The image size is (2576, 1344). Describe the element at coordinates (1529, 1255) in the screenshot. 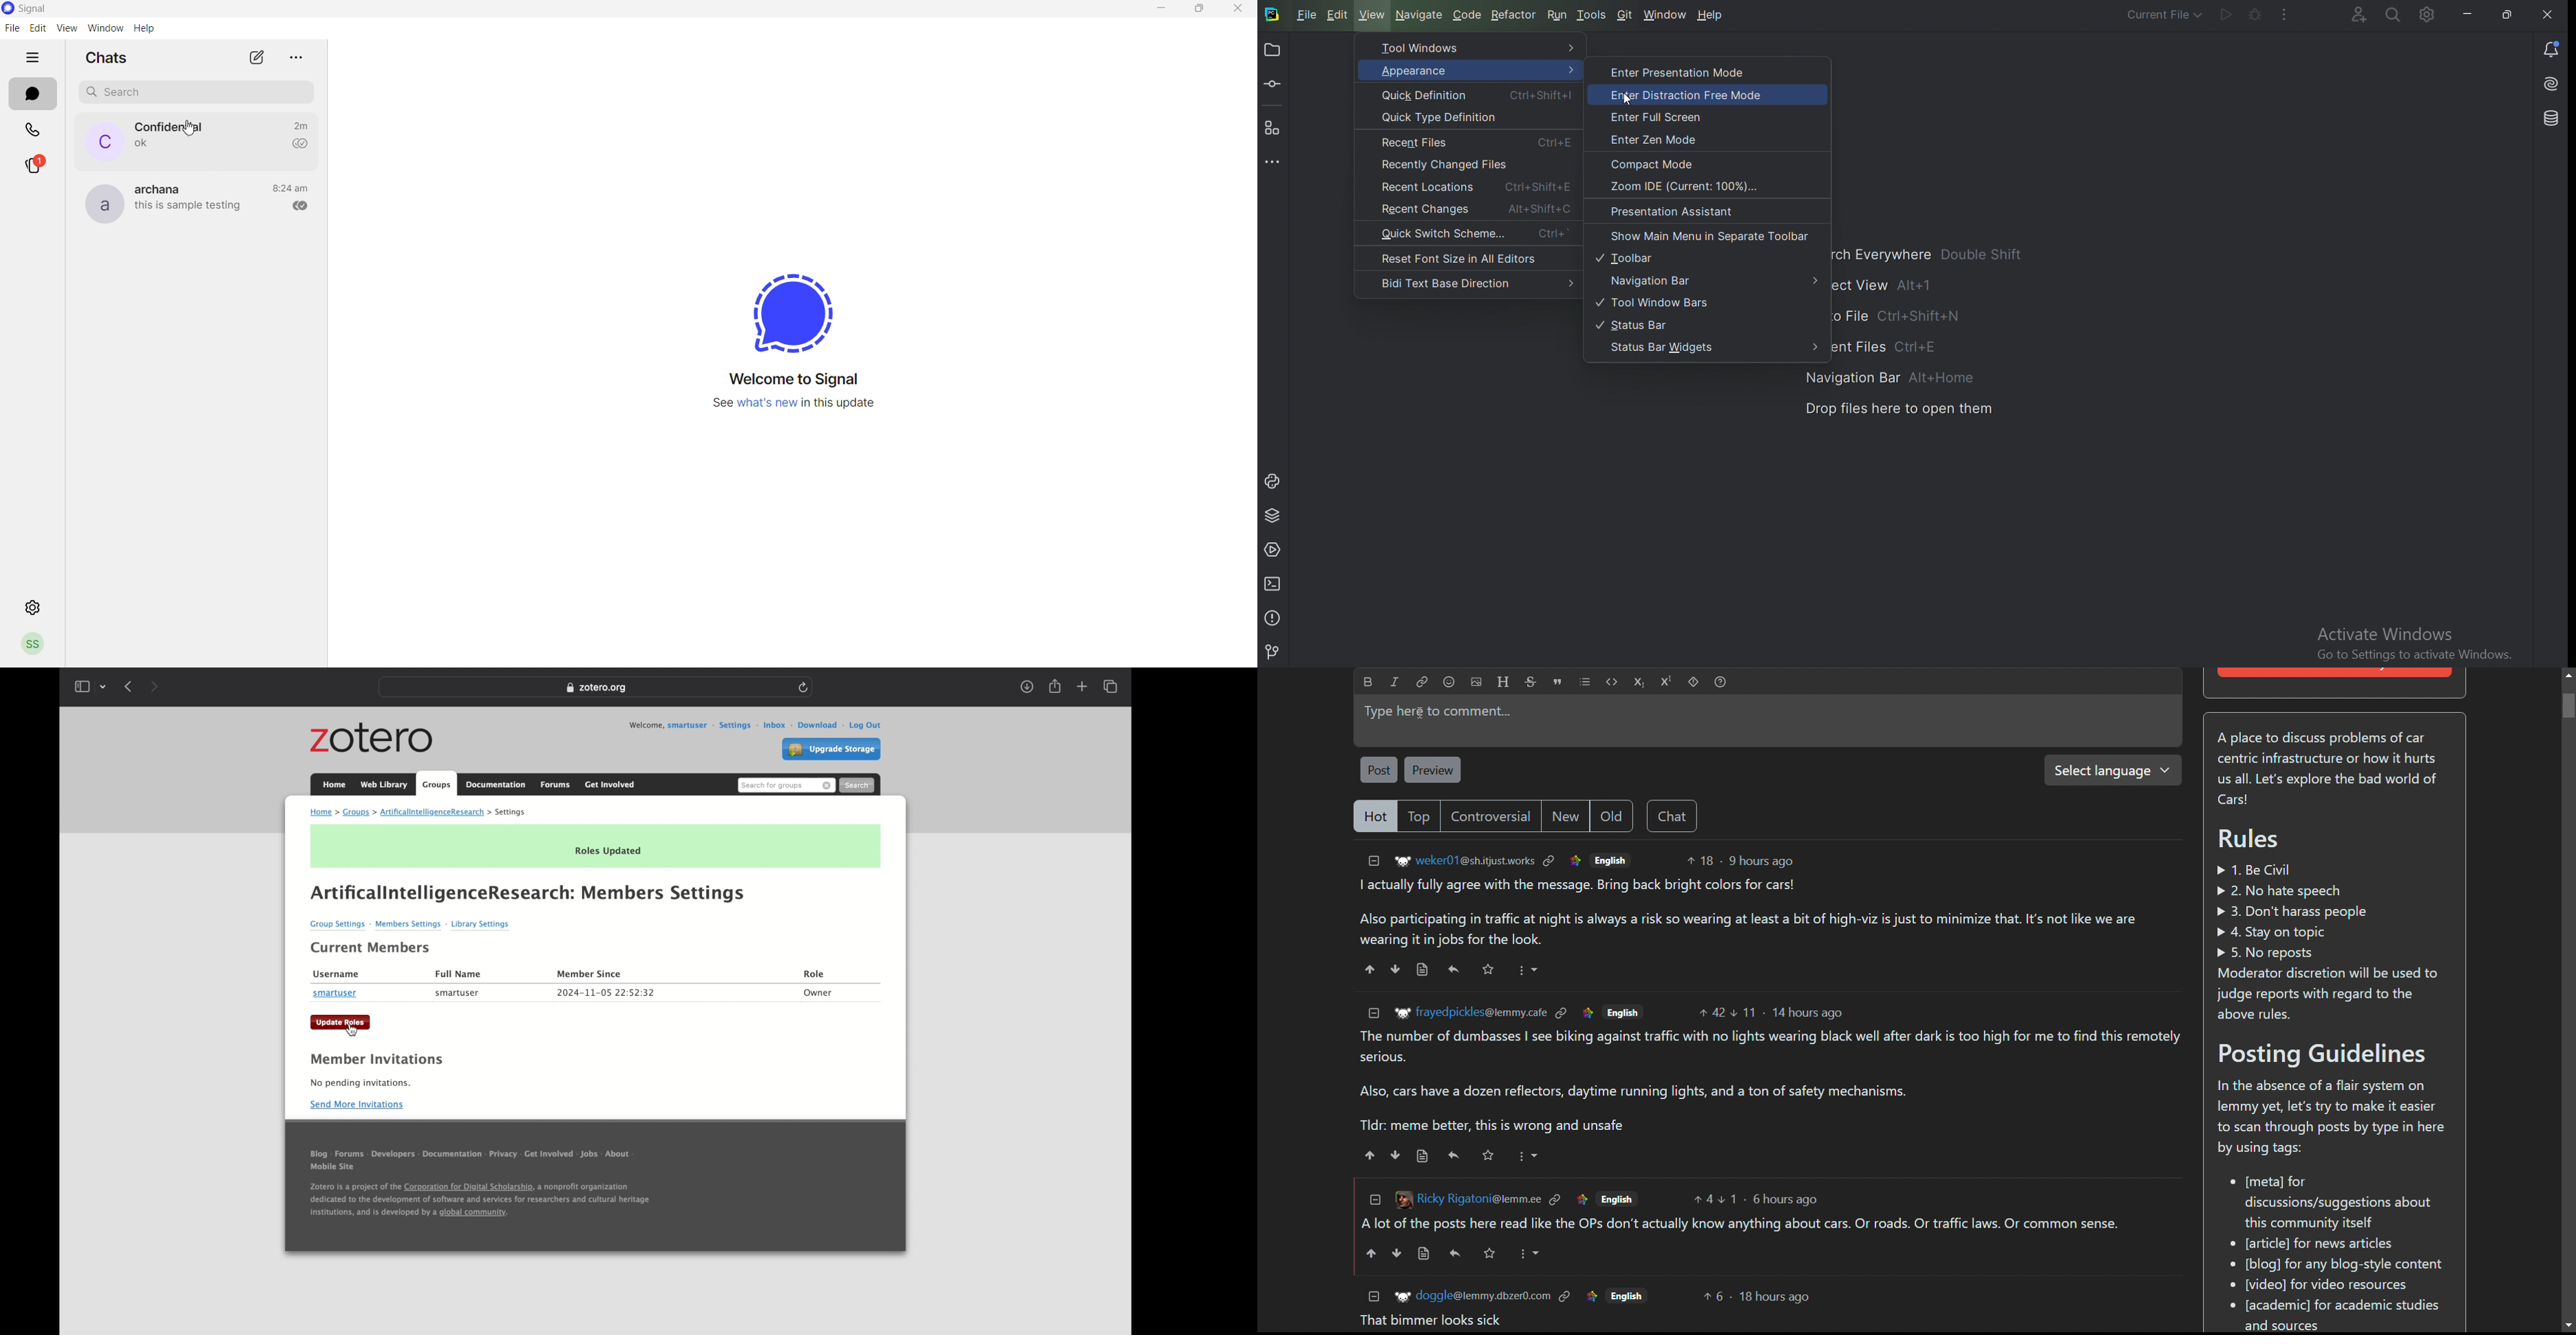

I see `More` at that location.